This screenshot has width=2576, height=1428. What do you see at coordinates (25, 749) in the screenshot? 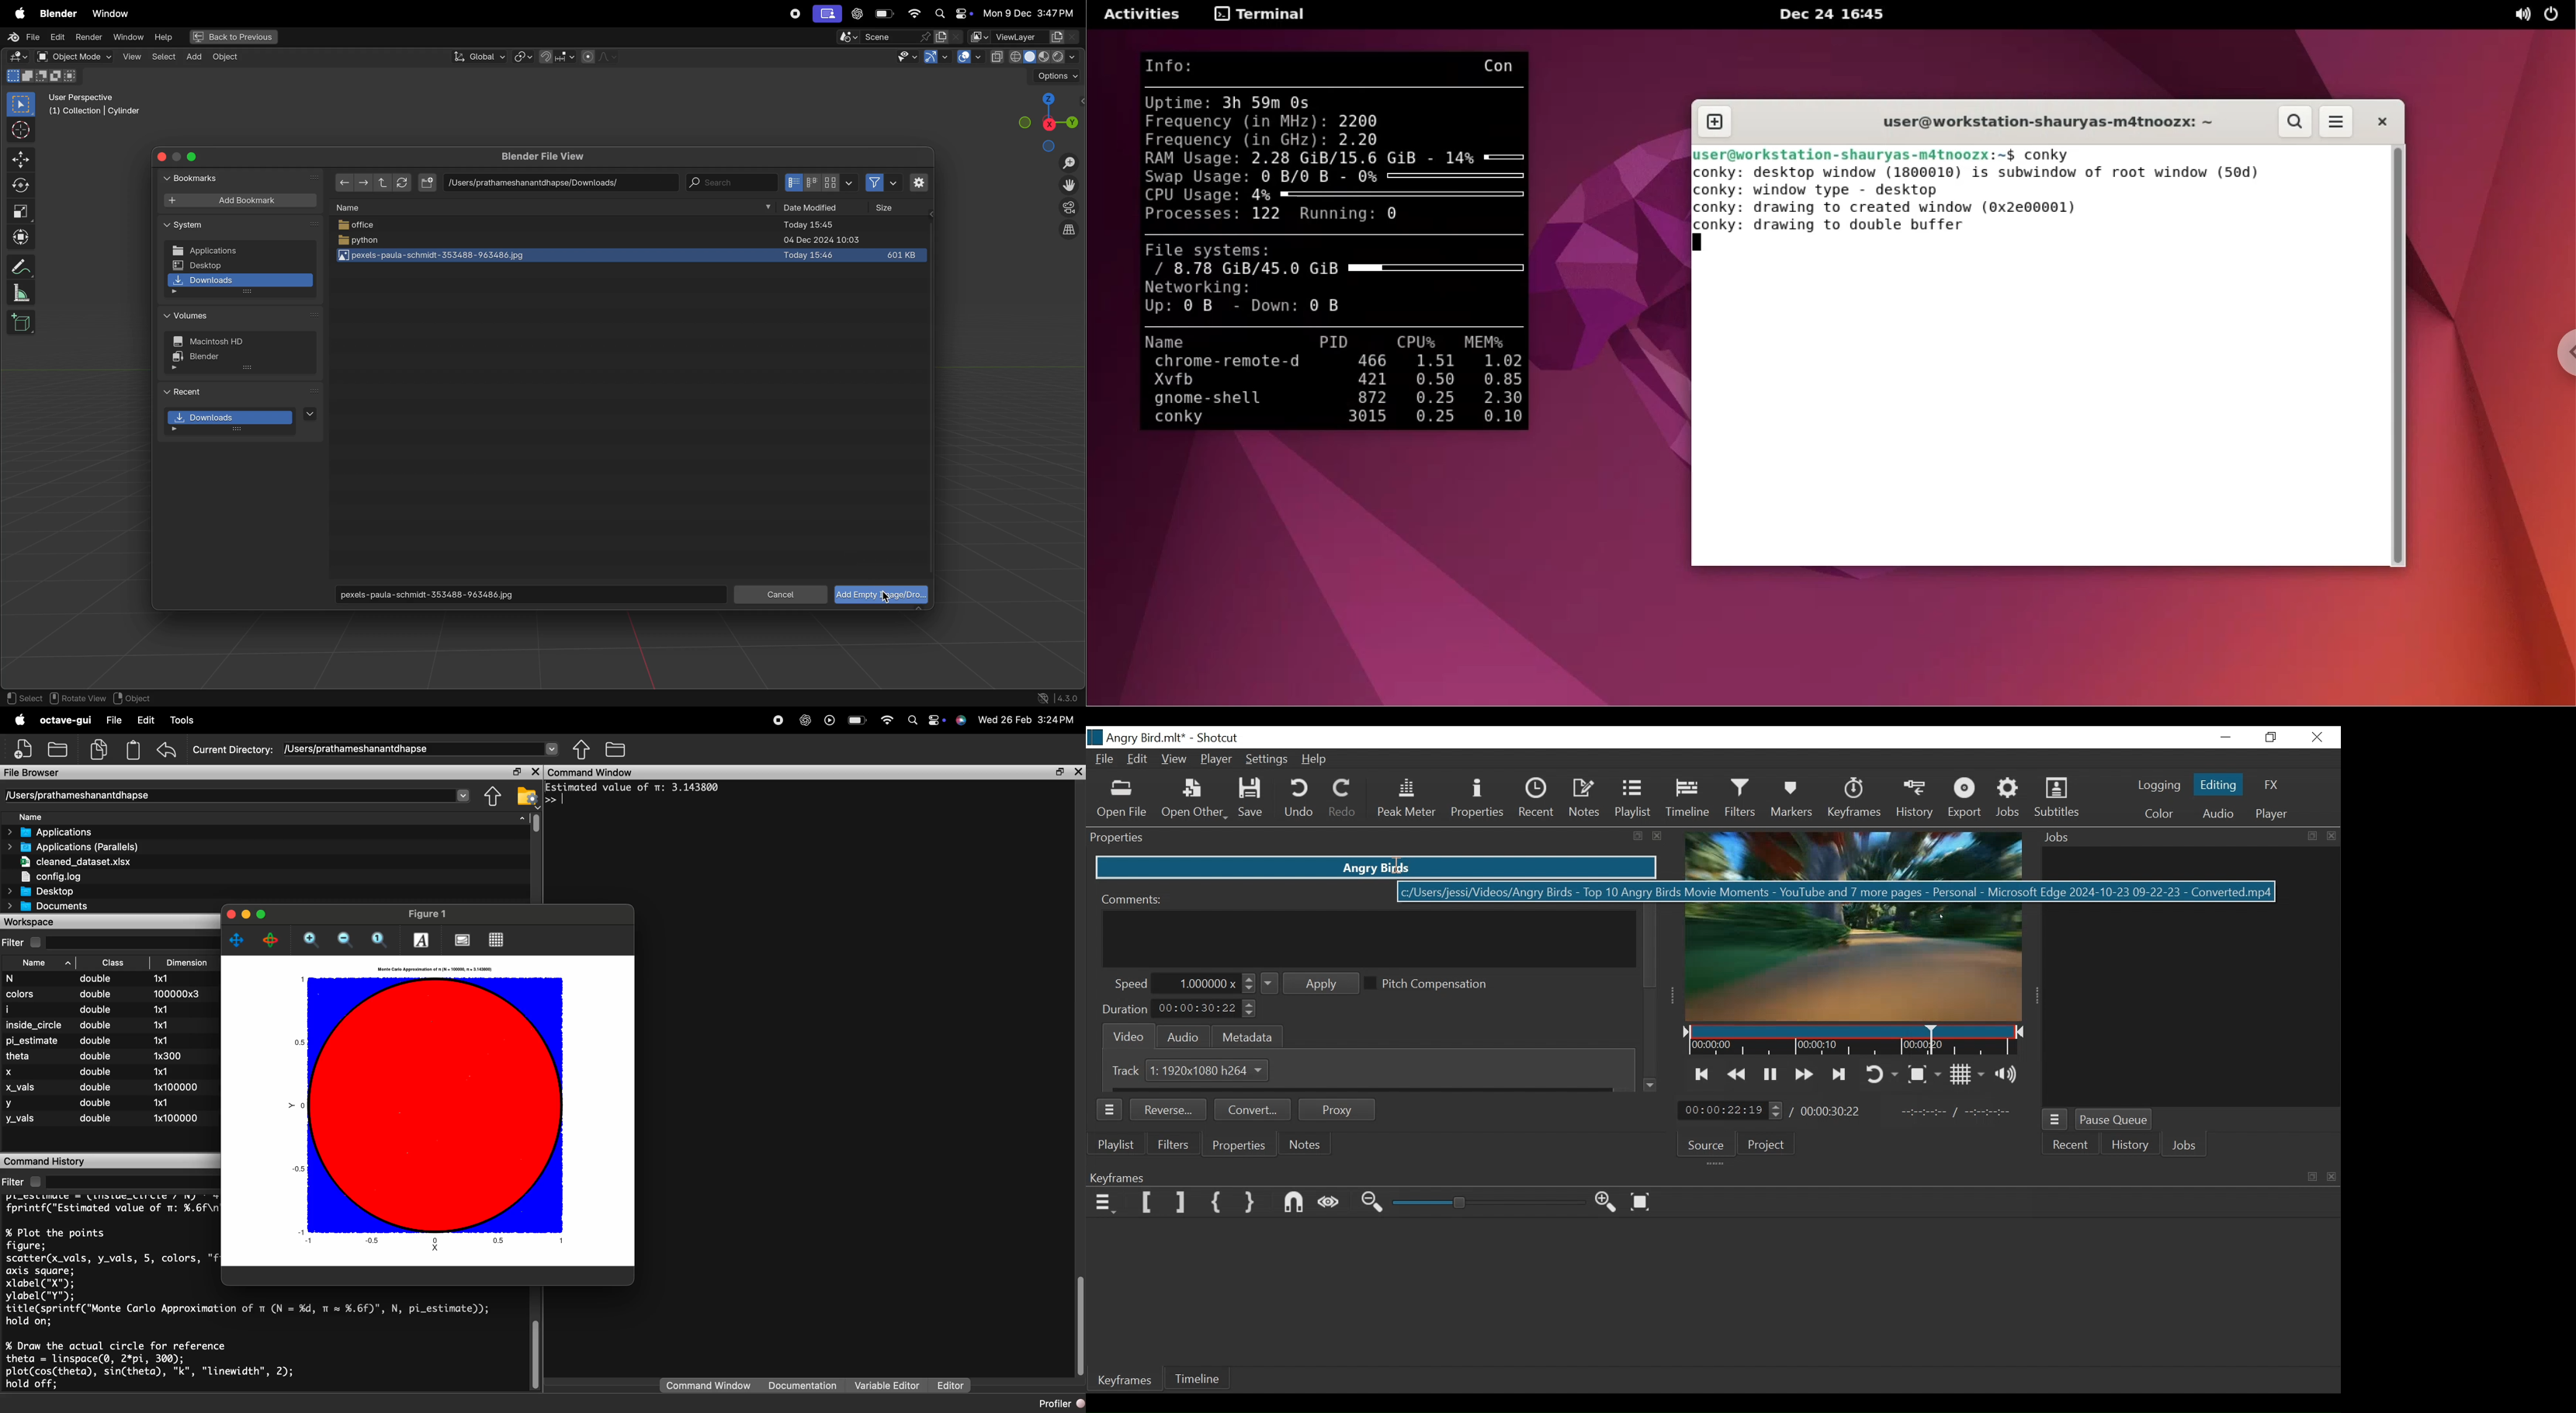
I see `New Script` at bounding box center [25, 749].